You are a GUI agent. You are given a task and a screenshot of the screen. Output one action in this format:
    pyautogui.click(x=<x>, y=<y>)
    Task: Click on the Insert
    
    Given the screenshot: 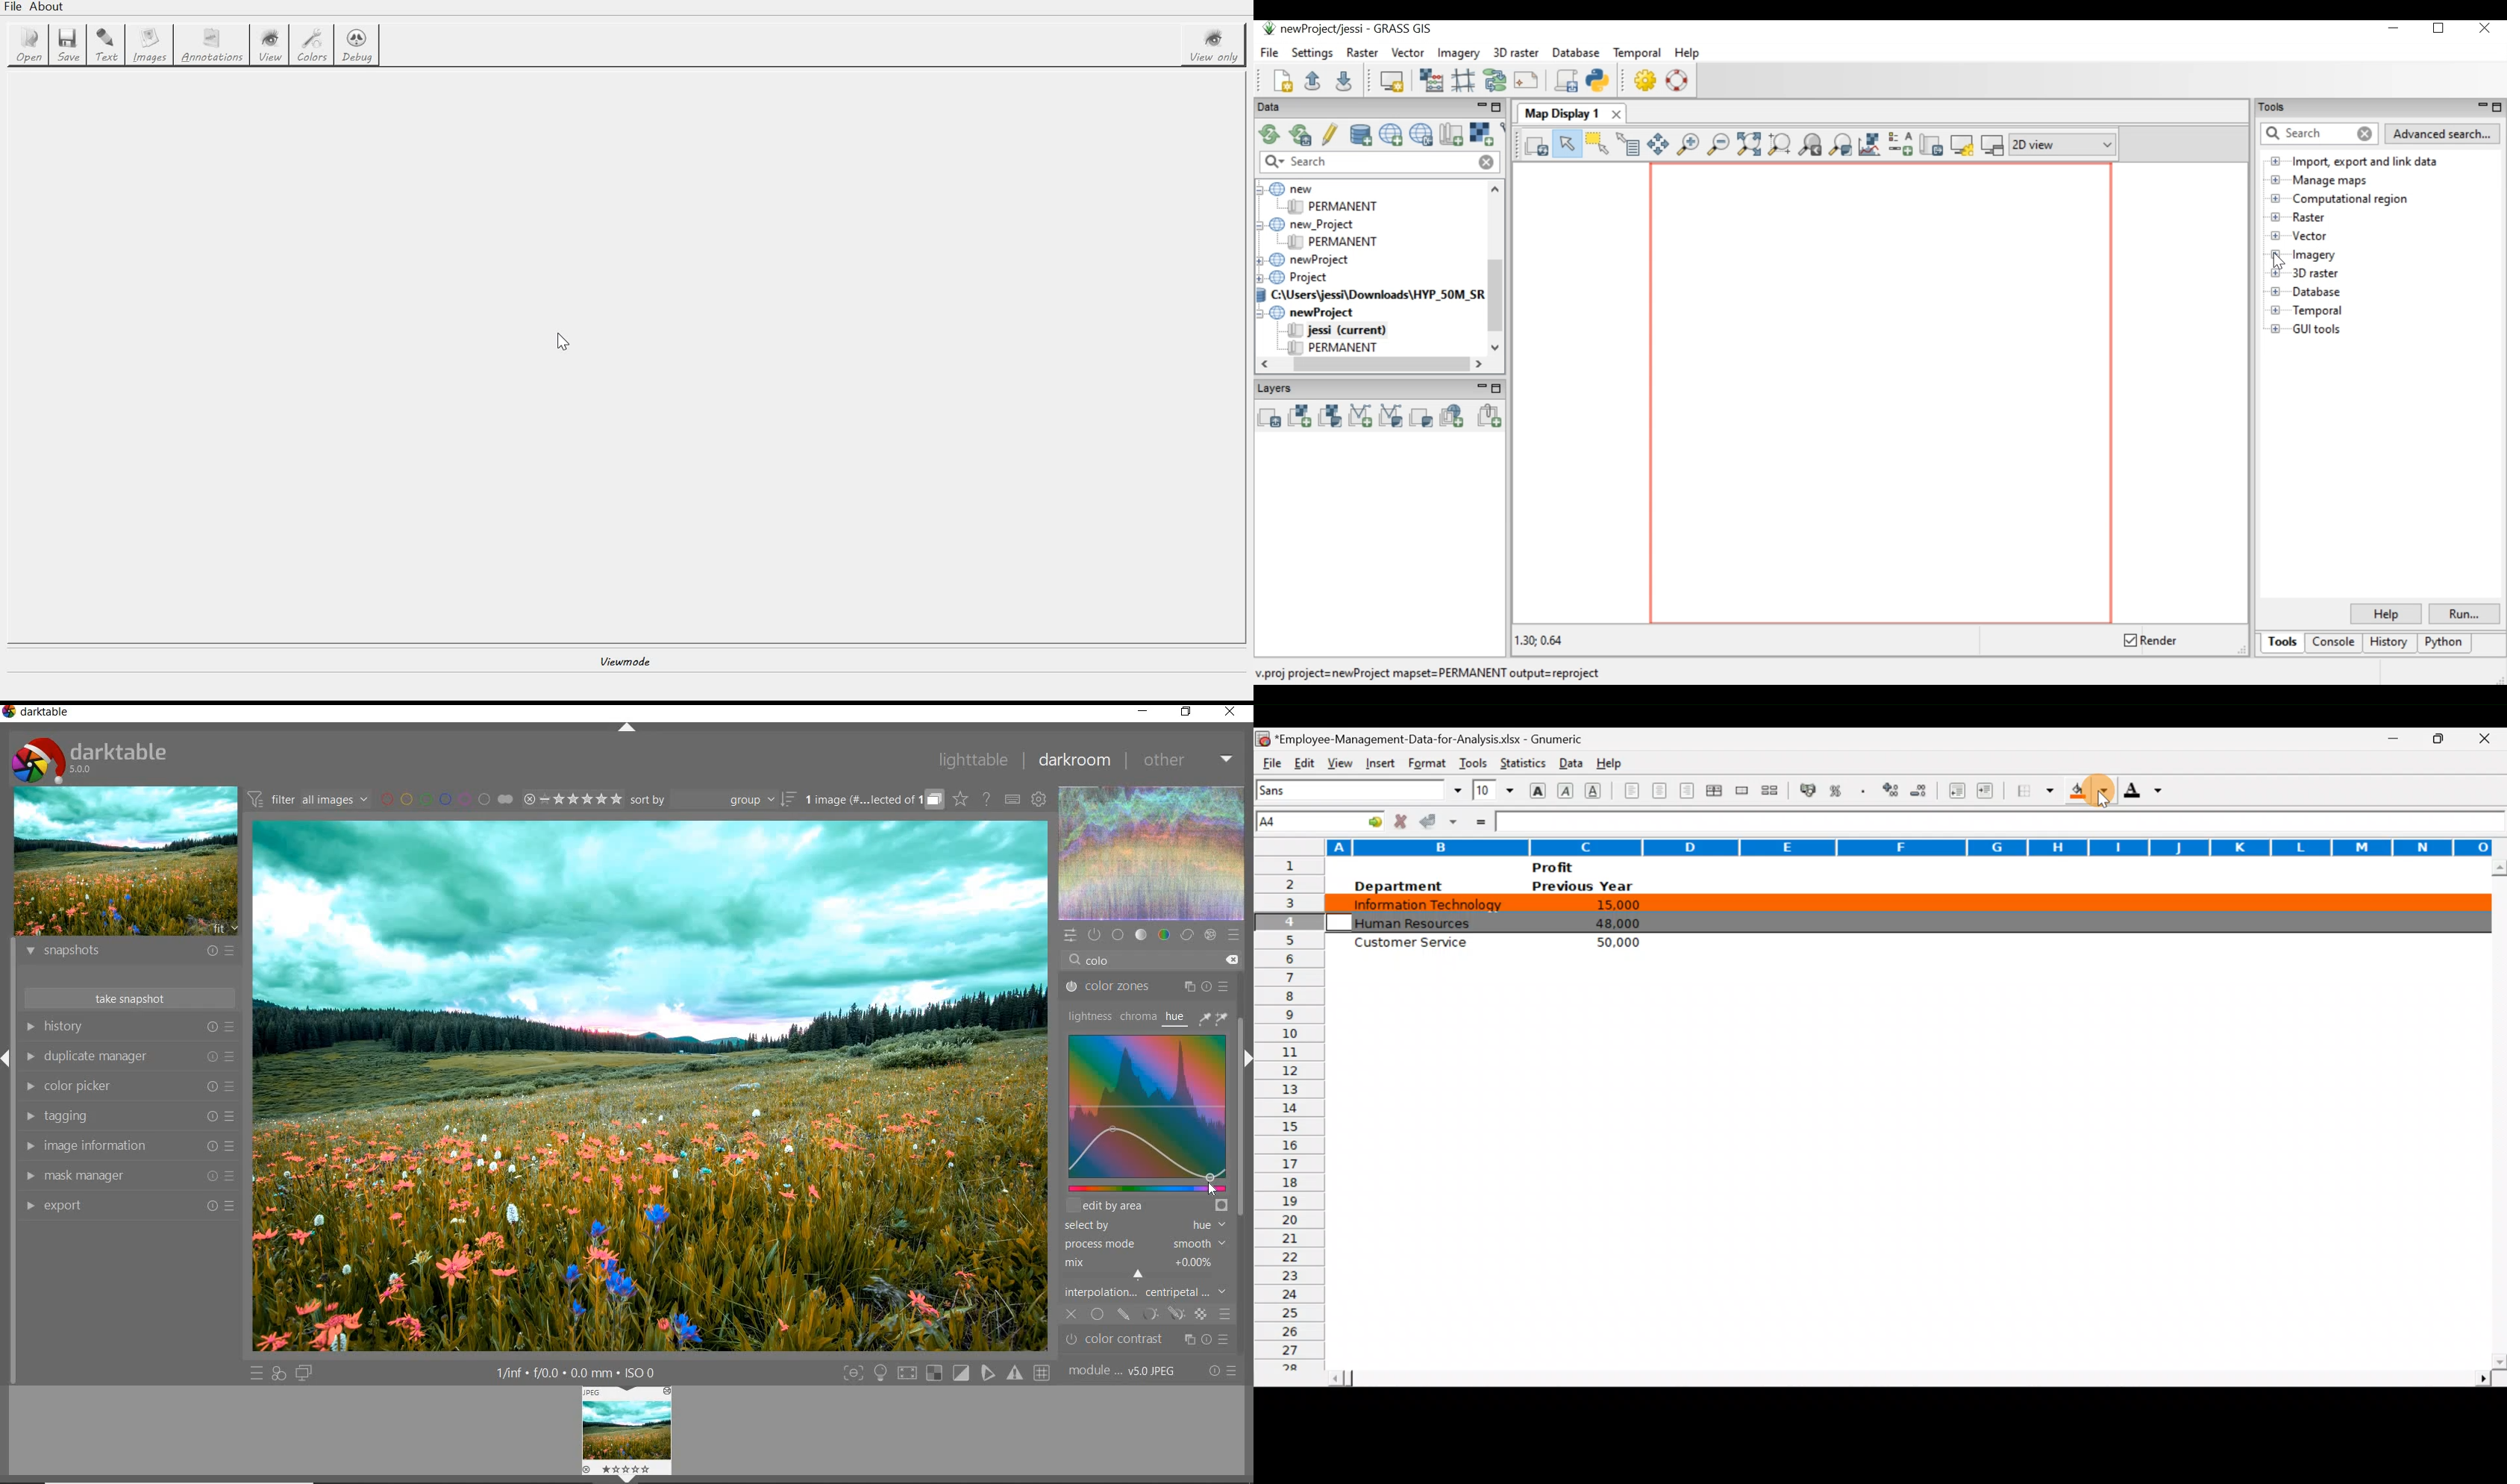 What is the action you would take?
    pyautogui.click(x=1378, y=761)
    